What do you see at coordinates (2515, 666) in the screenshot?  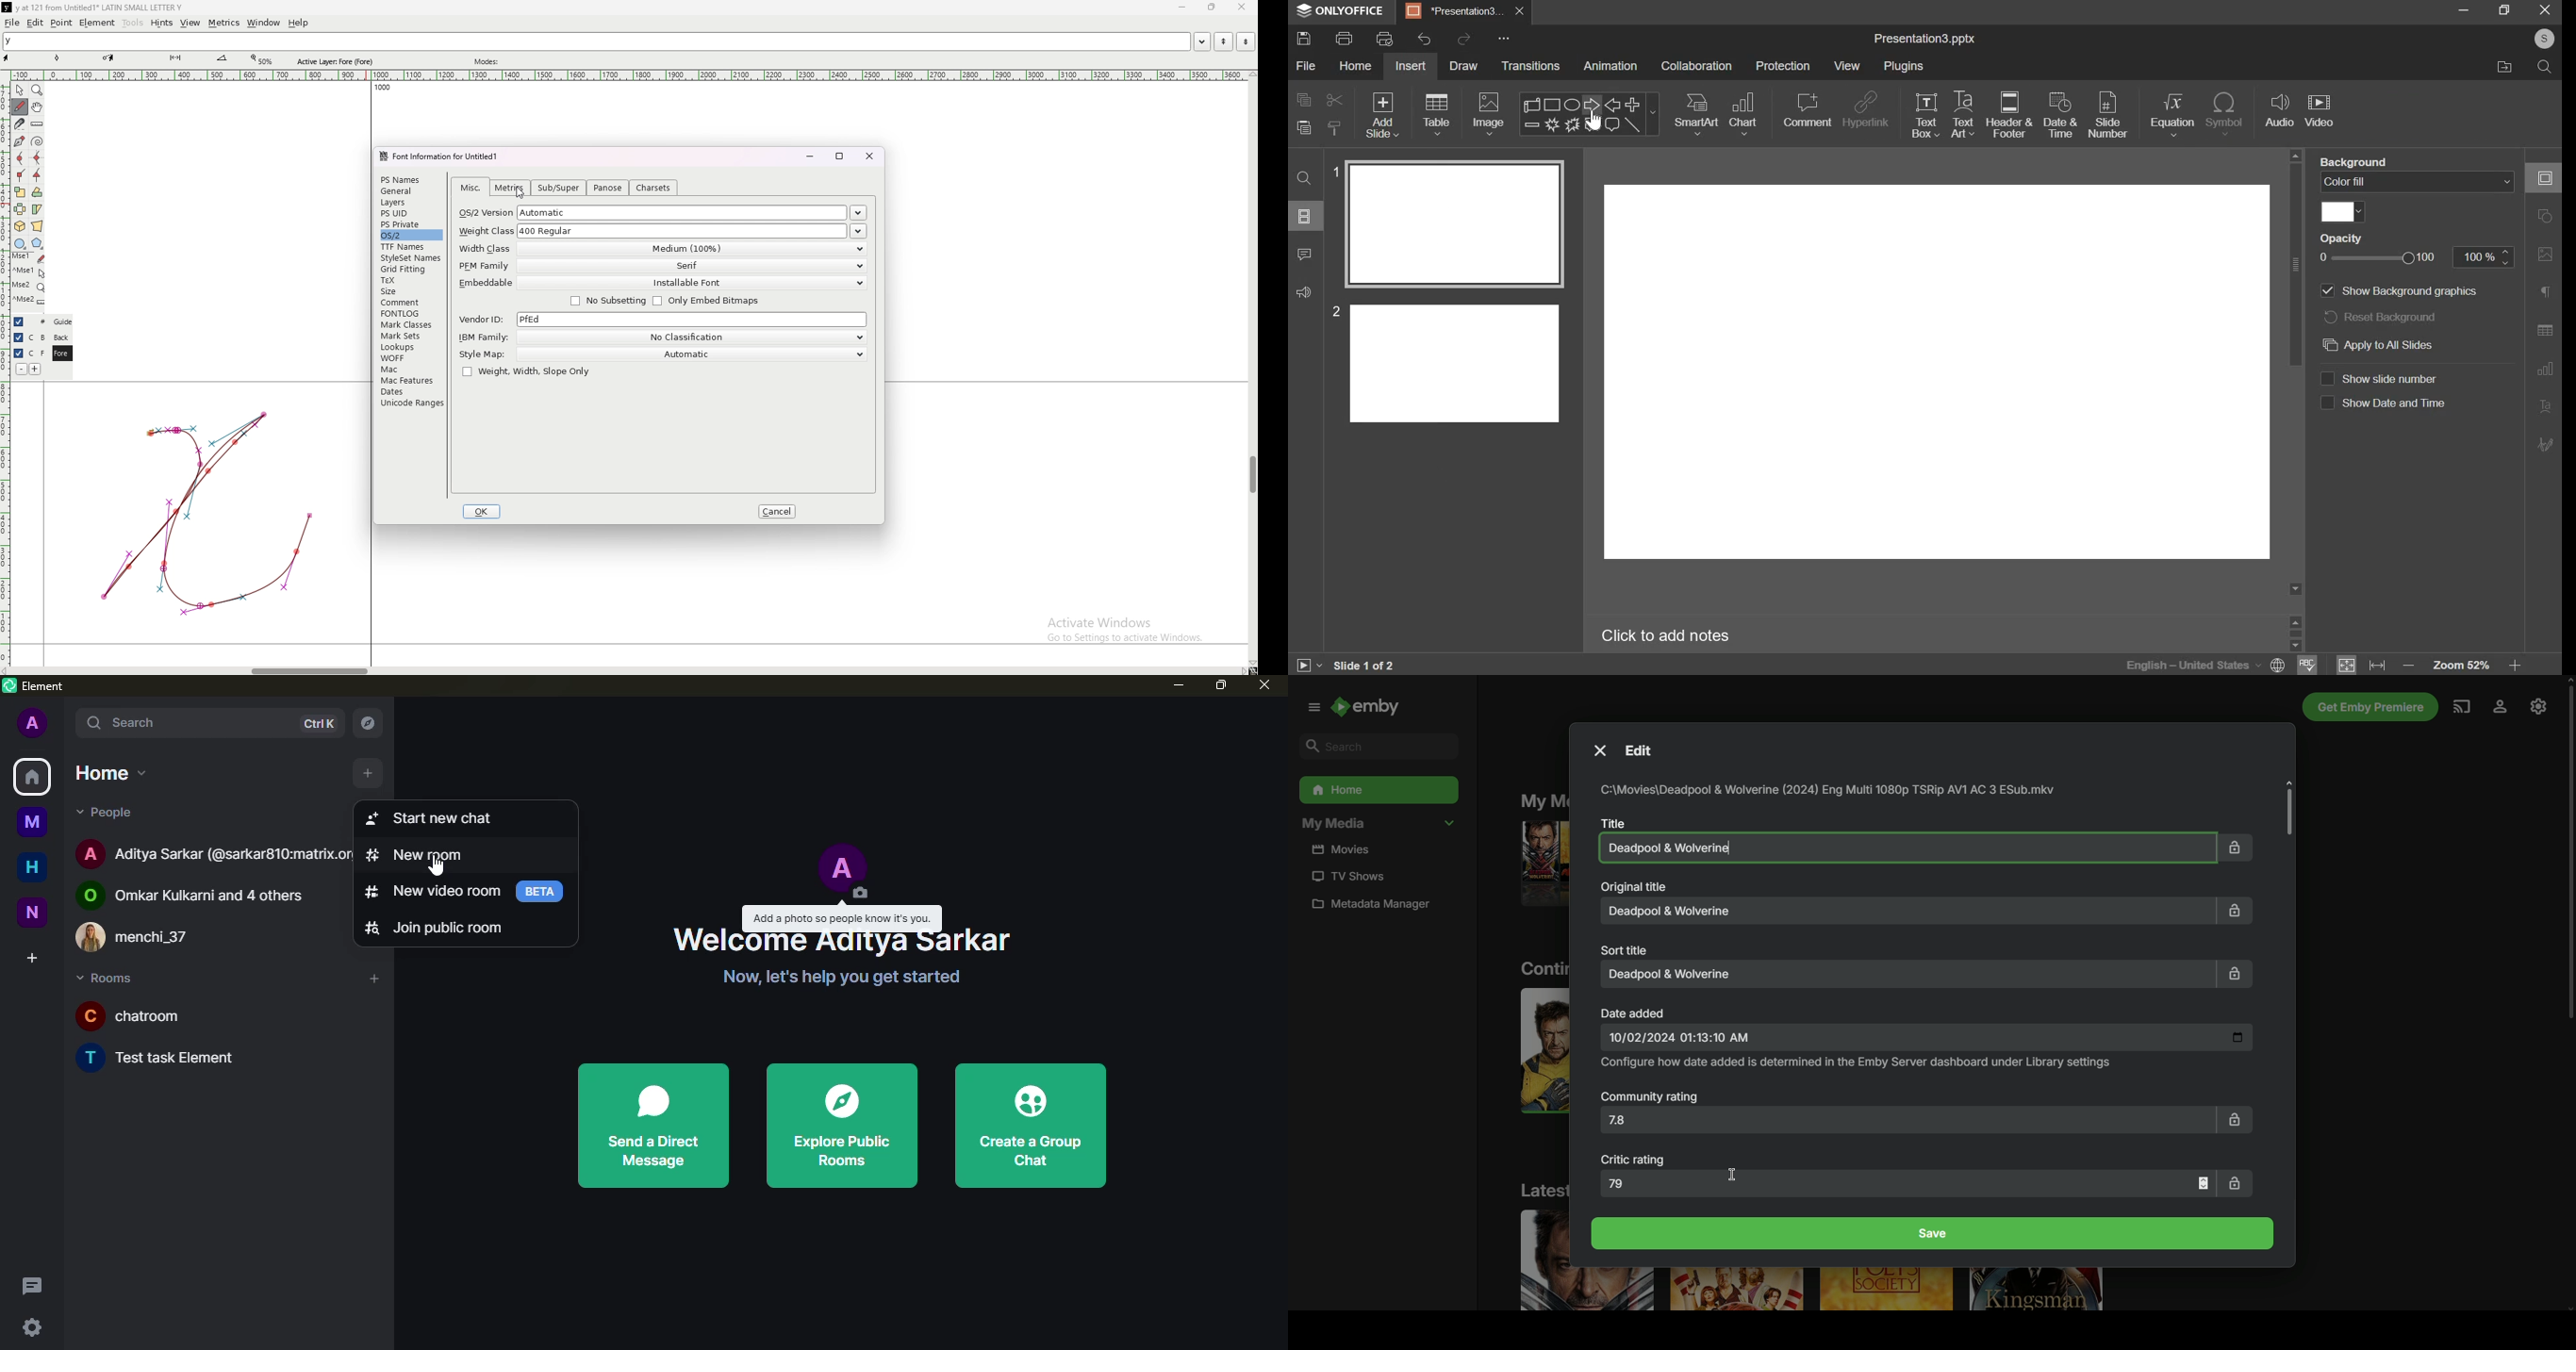 I see `increase zoom` at bounding box center [2515, 666].